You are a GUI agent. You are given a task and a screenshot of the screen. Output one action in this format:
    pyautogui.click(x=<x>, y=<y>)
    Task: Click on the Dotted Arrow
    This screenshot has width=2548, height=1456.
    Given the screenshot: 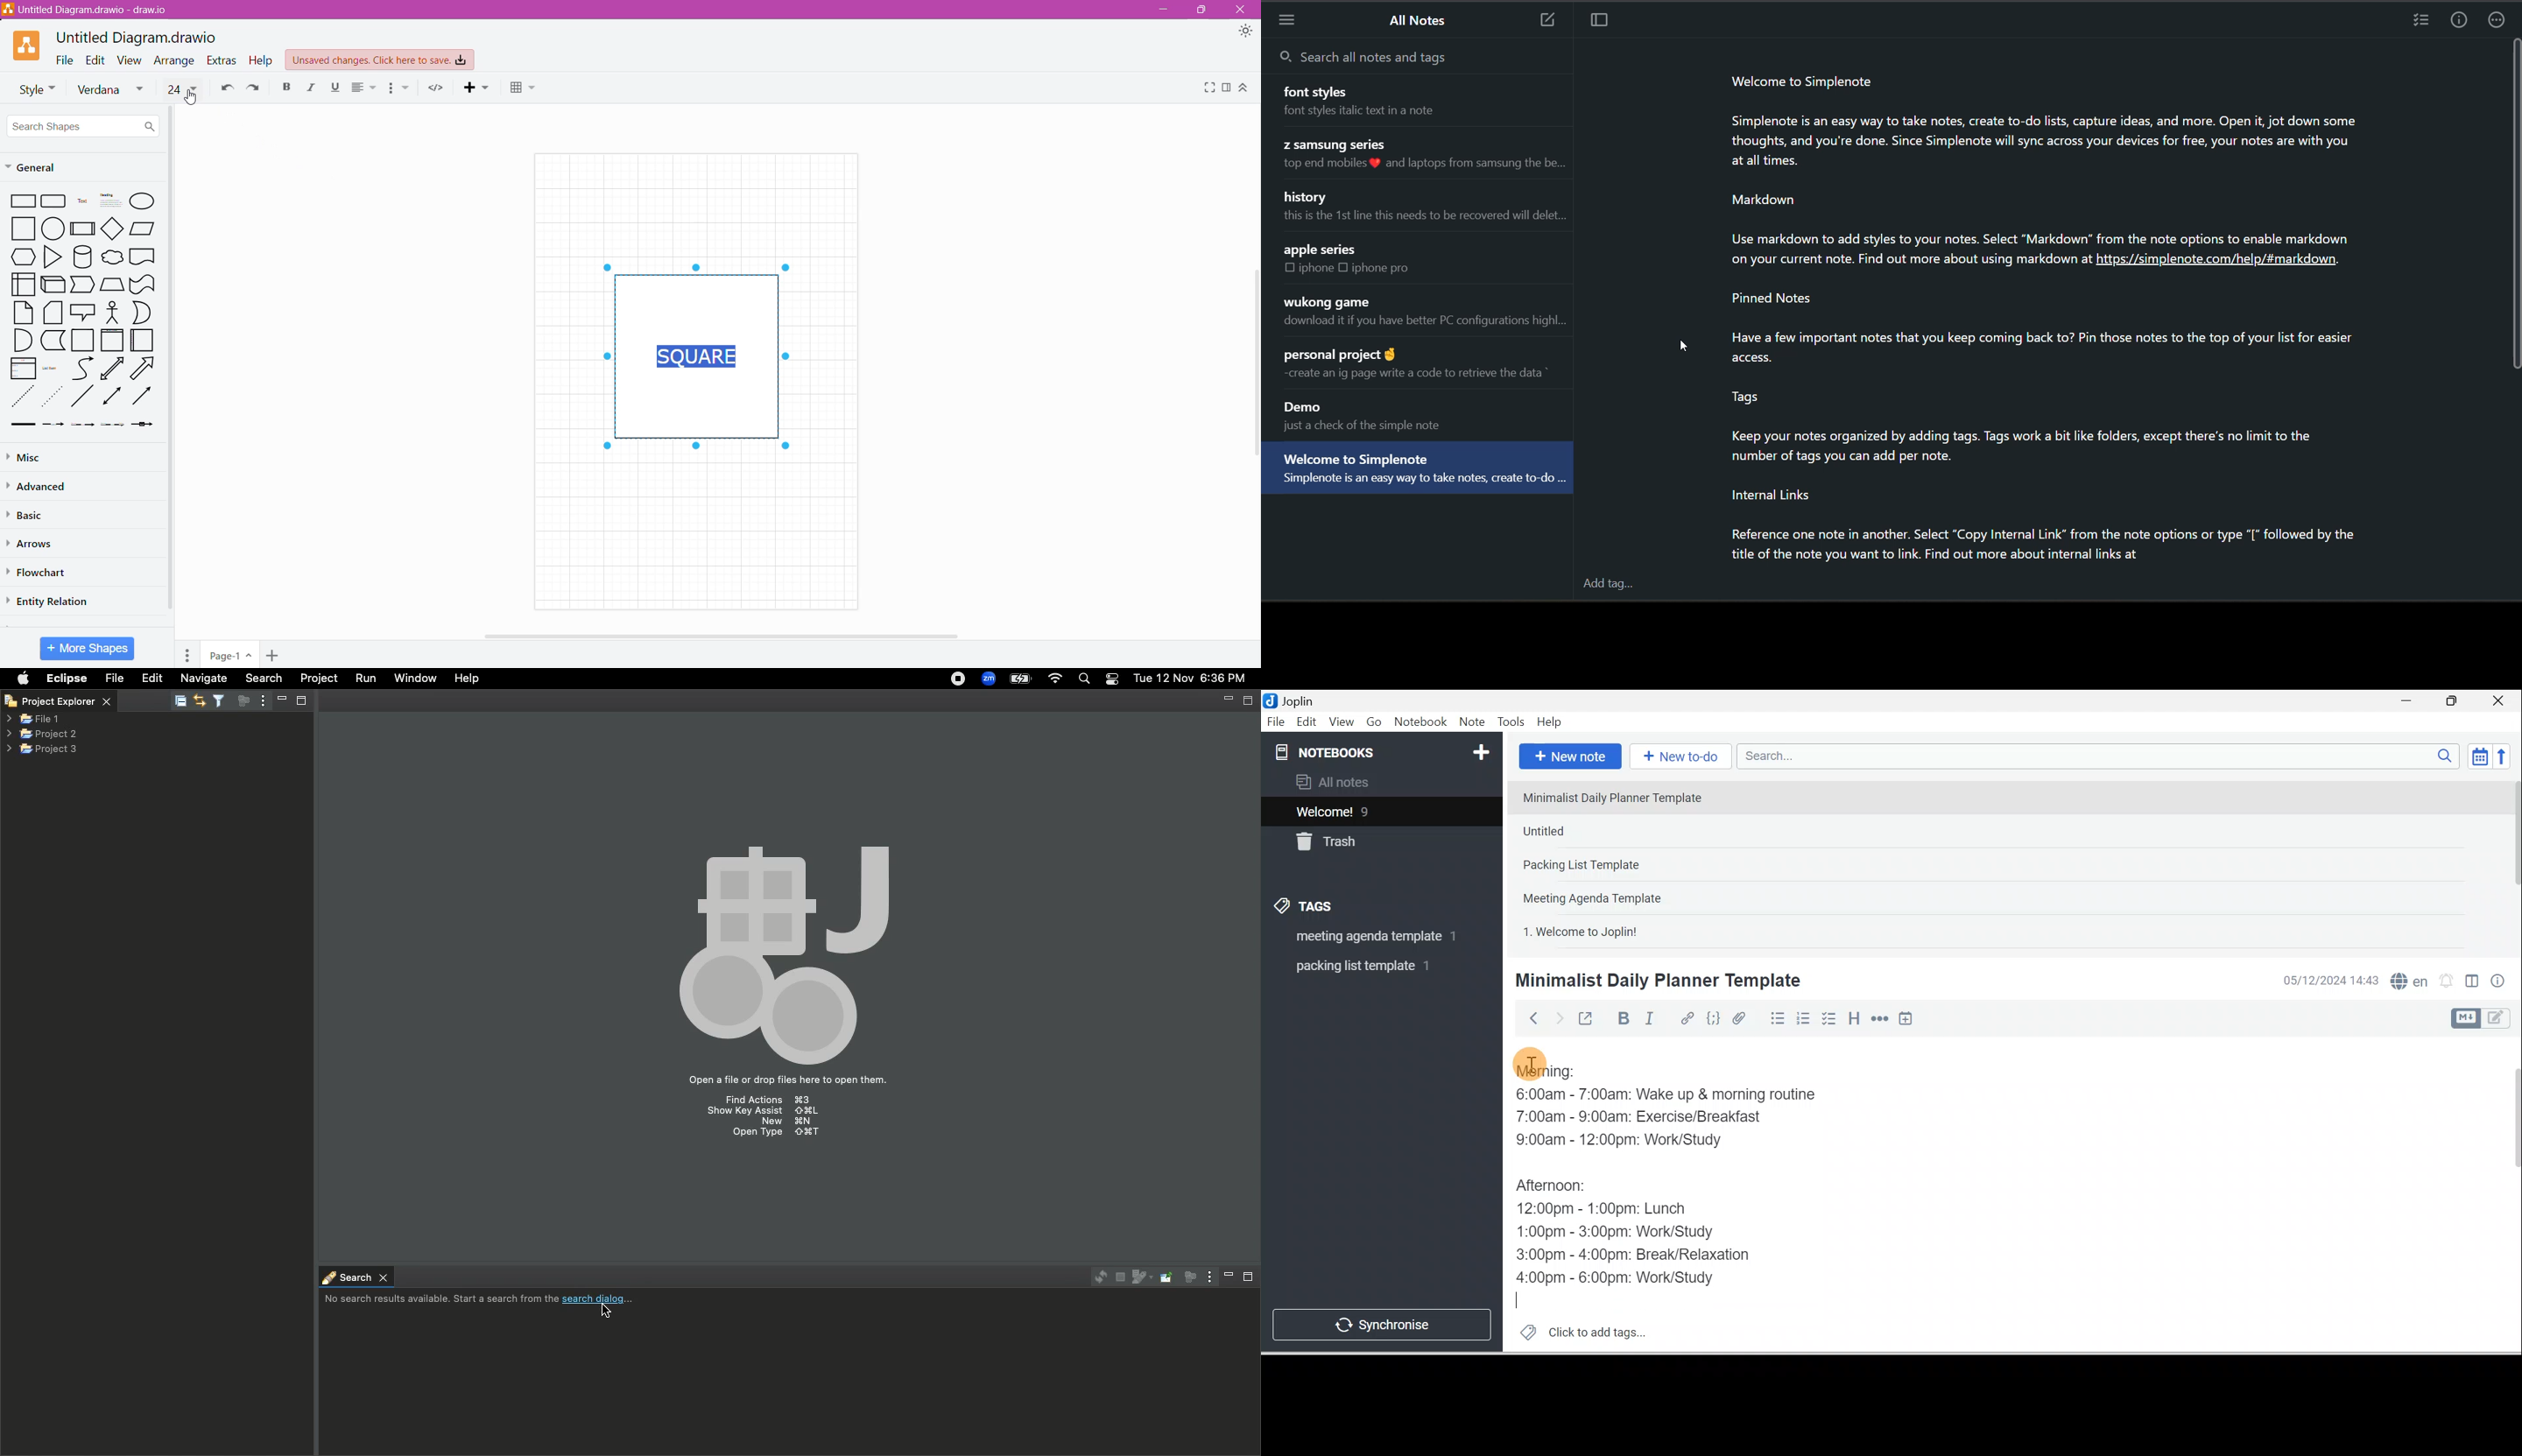 What is the action you would take?
    pyautogui.click(x=114, y=427)
    